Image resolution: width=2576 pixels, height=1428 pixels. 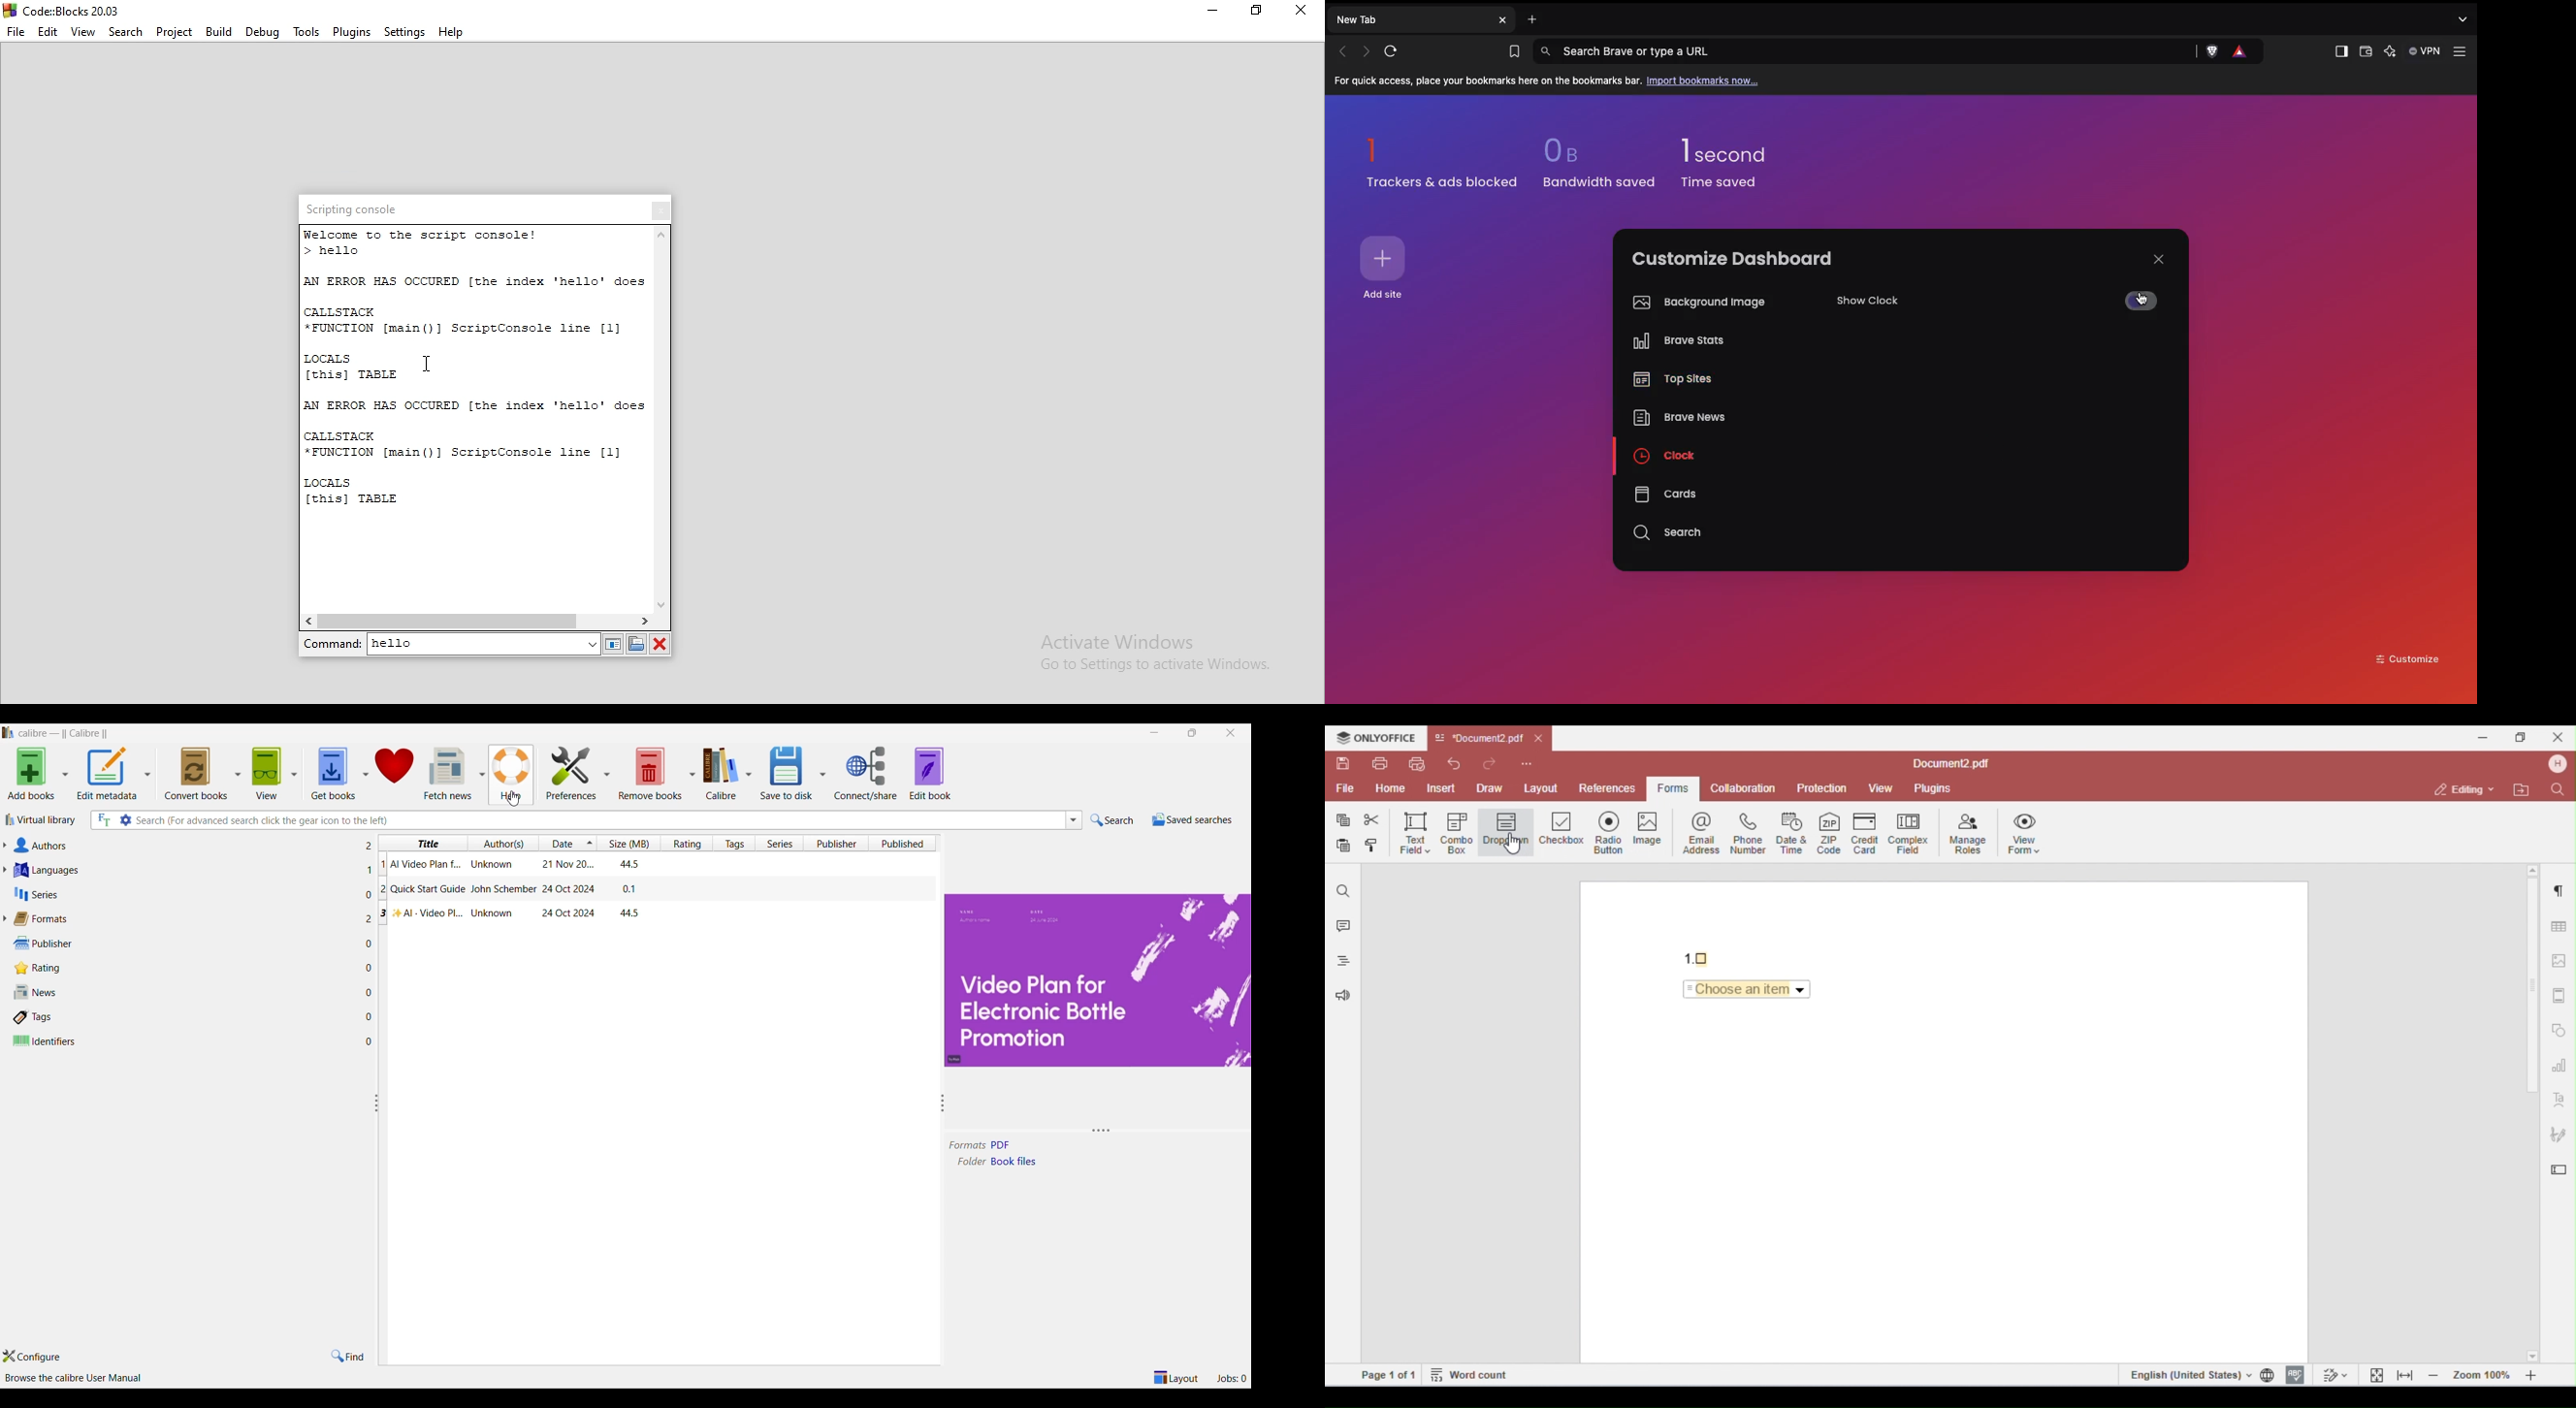 I want to click on Expand Authors, so click(x=4, y=845).